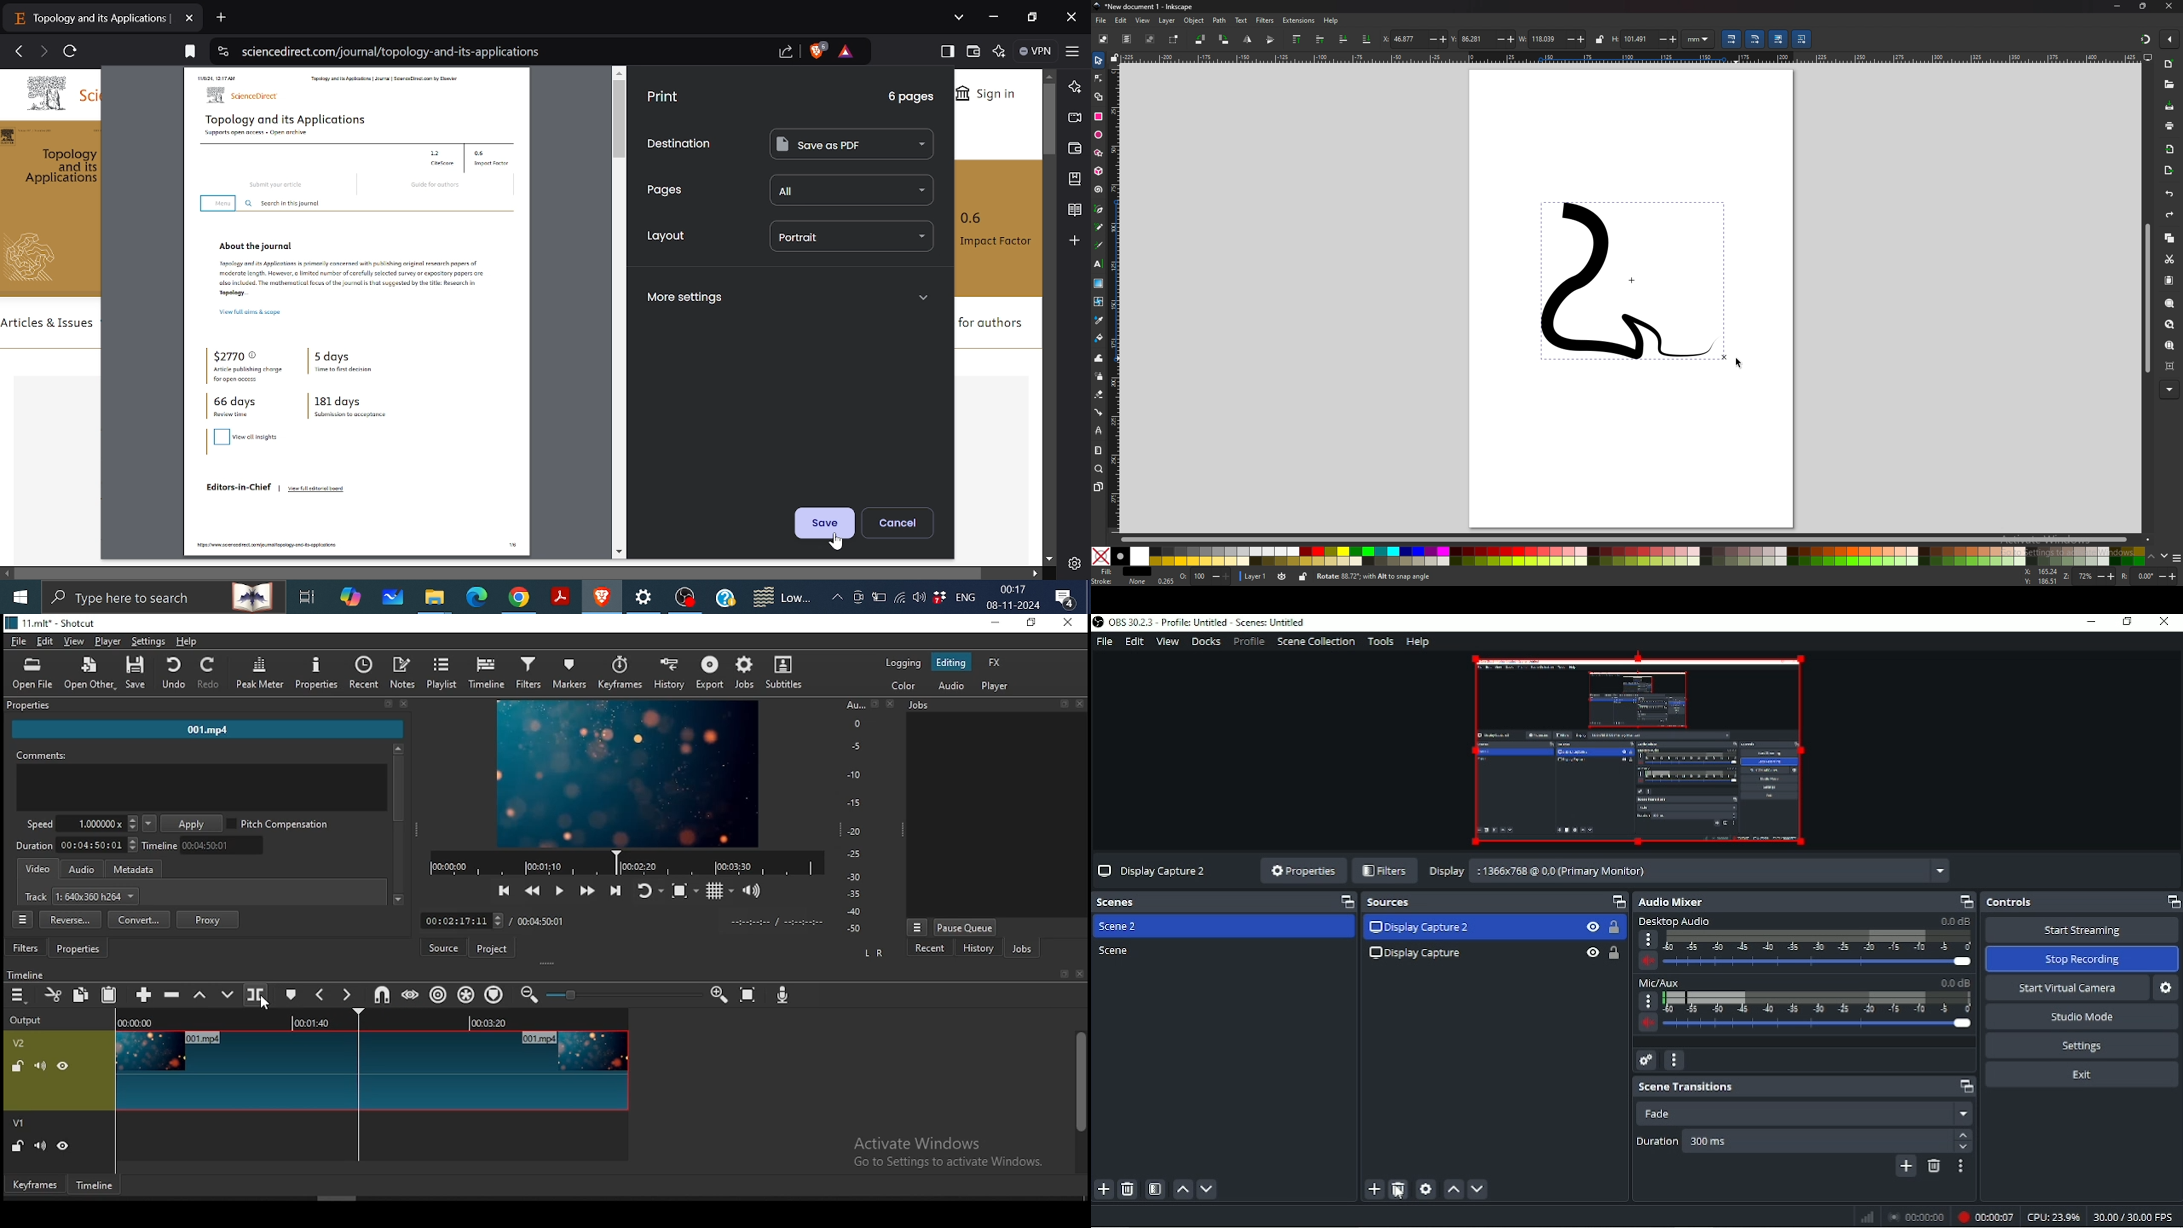 The image size is (2184, 1232). What do you see at coordinates (1647, 1060) in the screenshot?
I see `Advanced audio properties` at bounding box center [1647, 1060].